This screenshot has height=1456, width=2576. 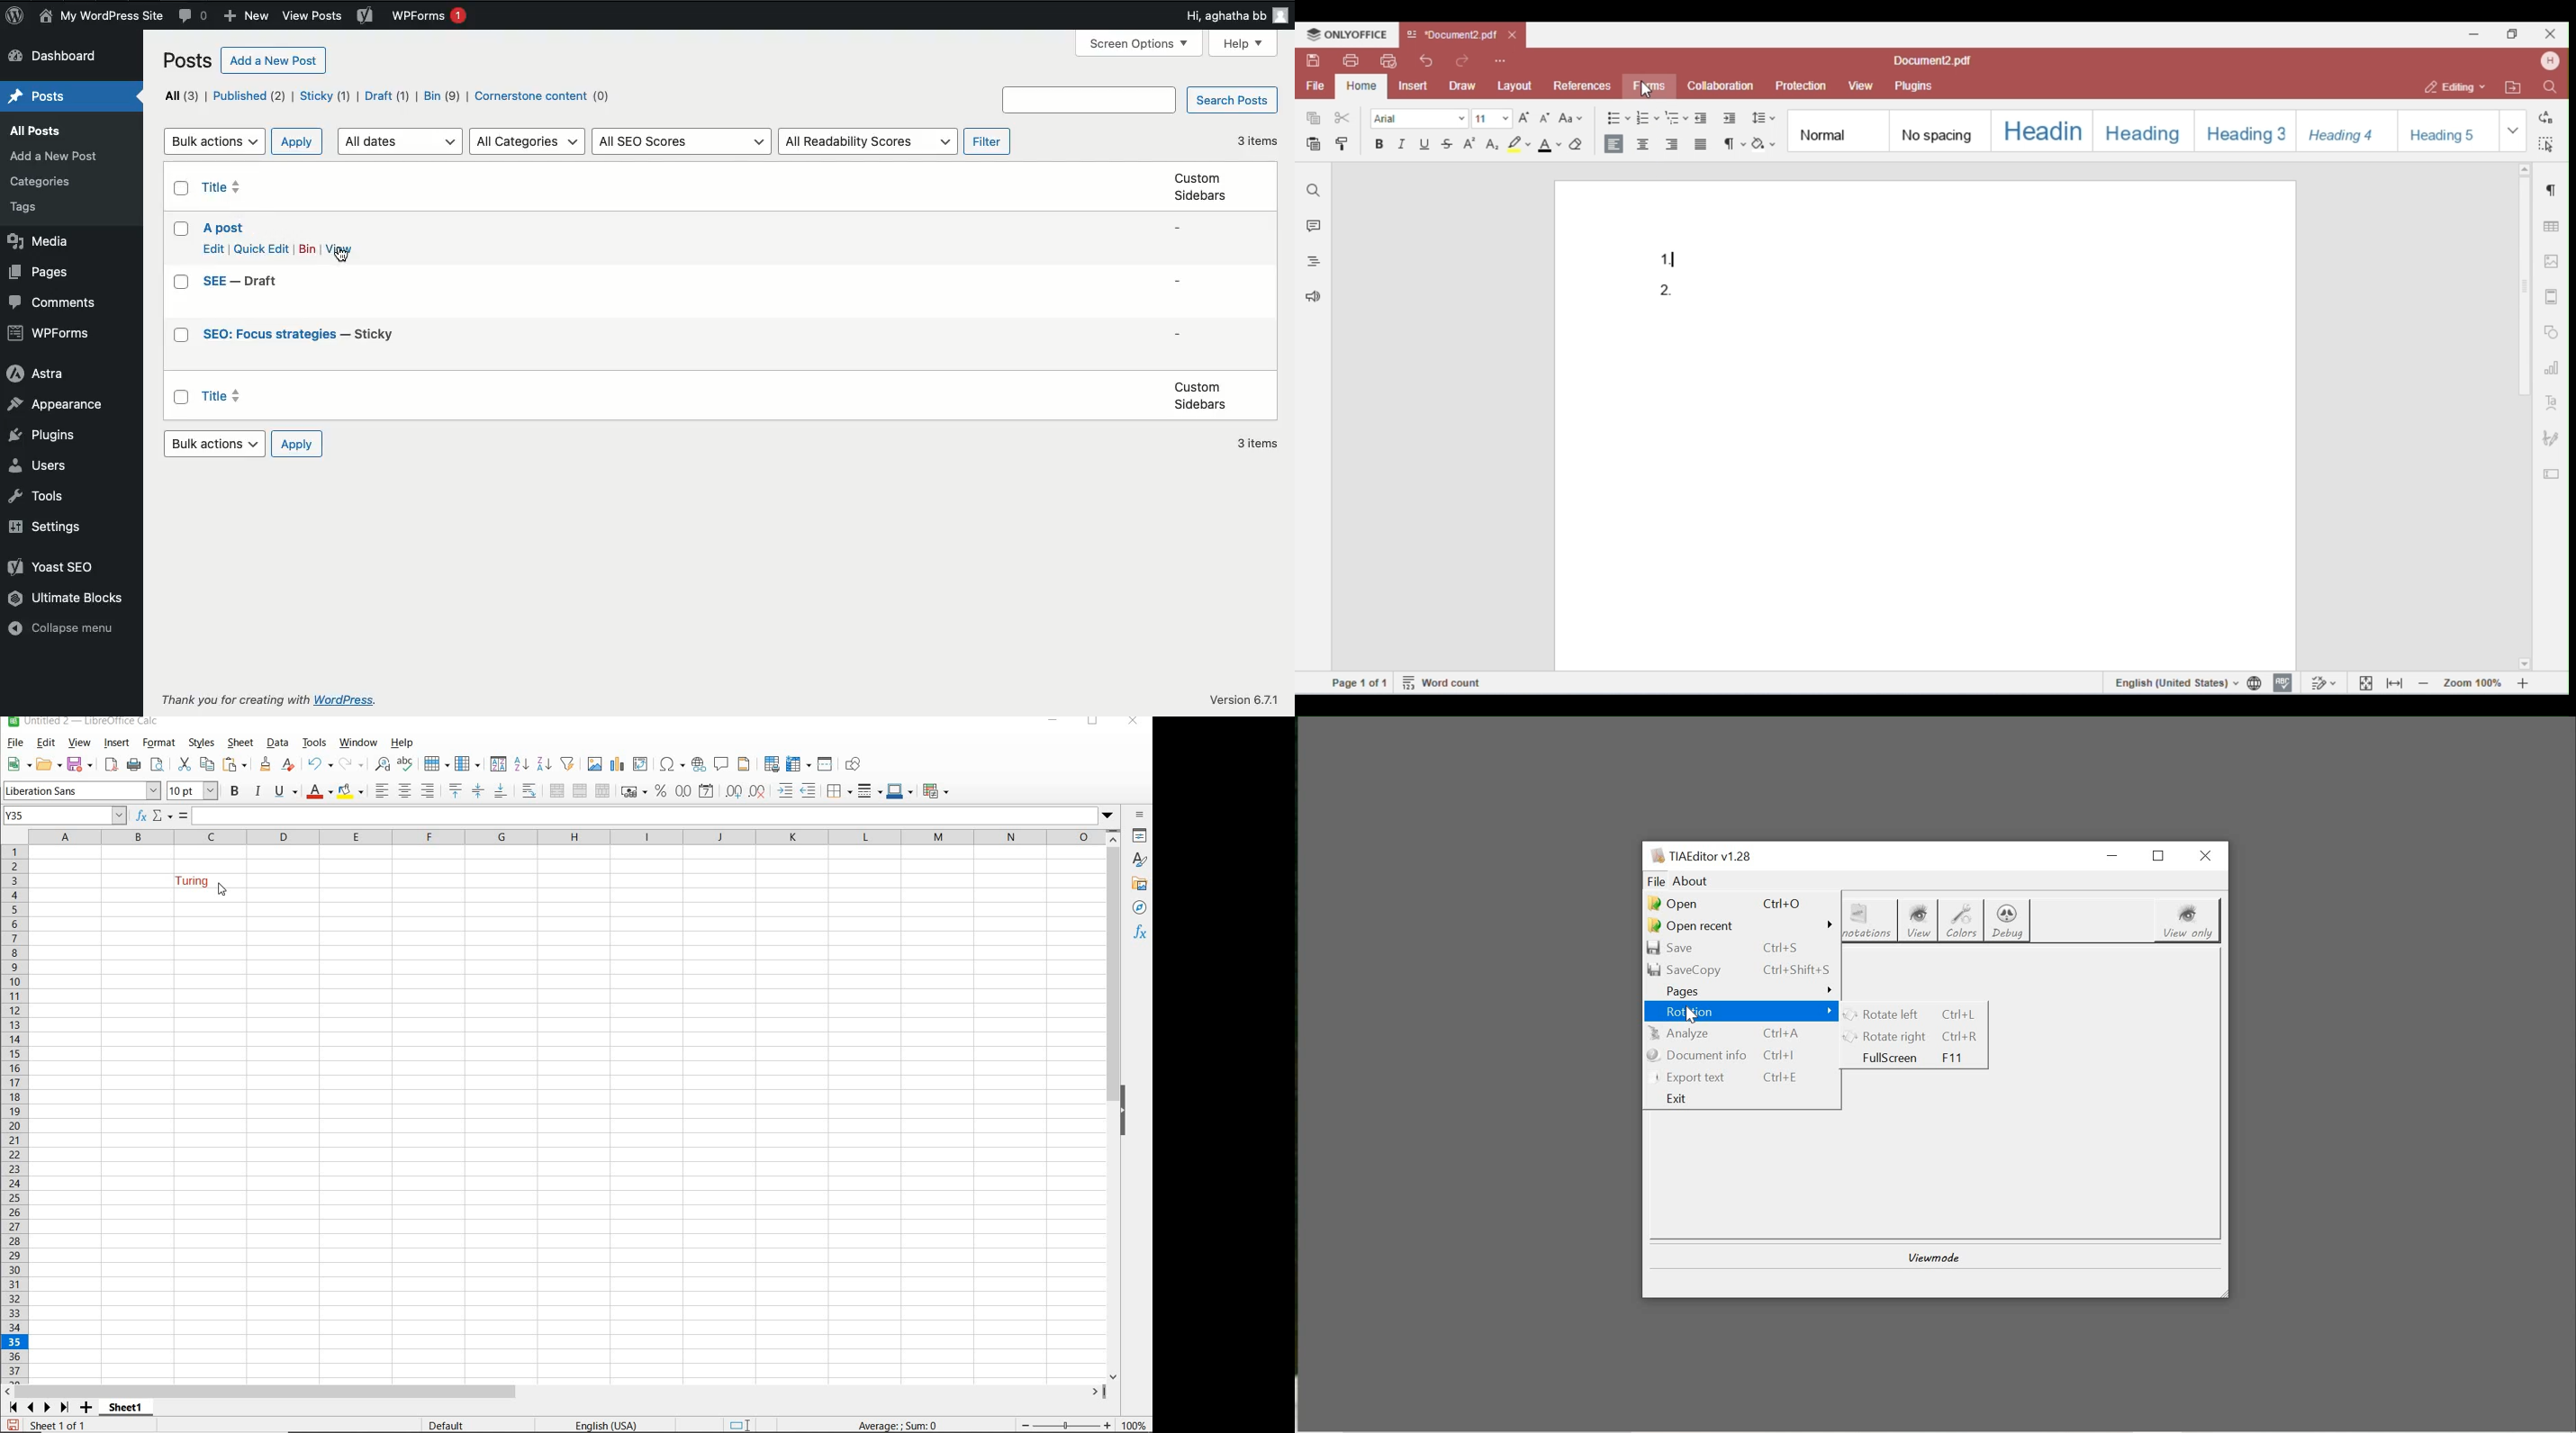 What do you see at coordinates (402, 141) in the screenshot?
I see `All dates` at bounding box center [402, 141].